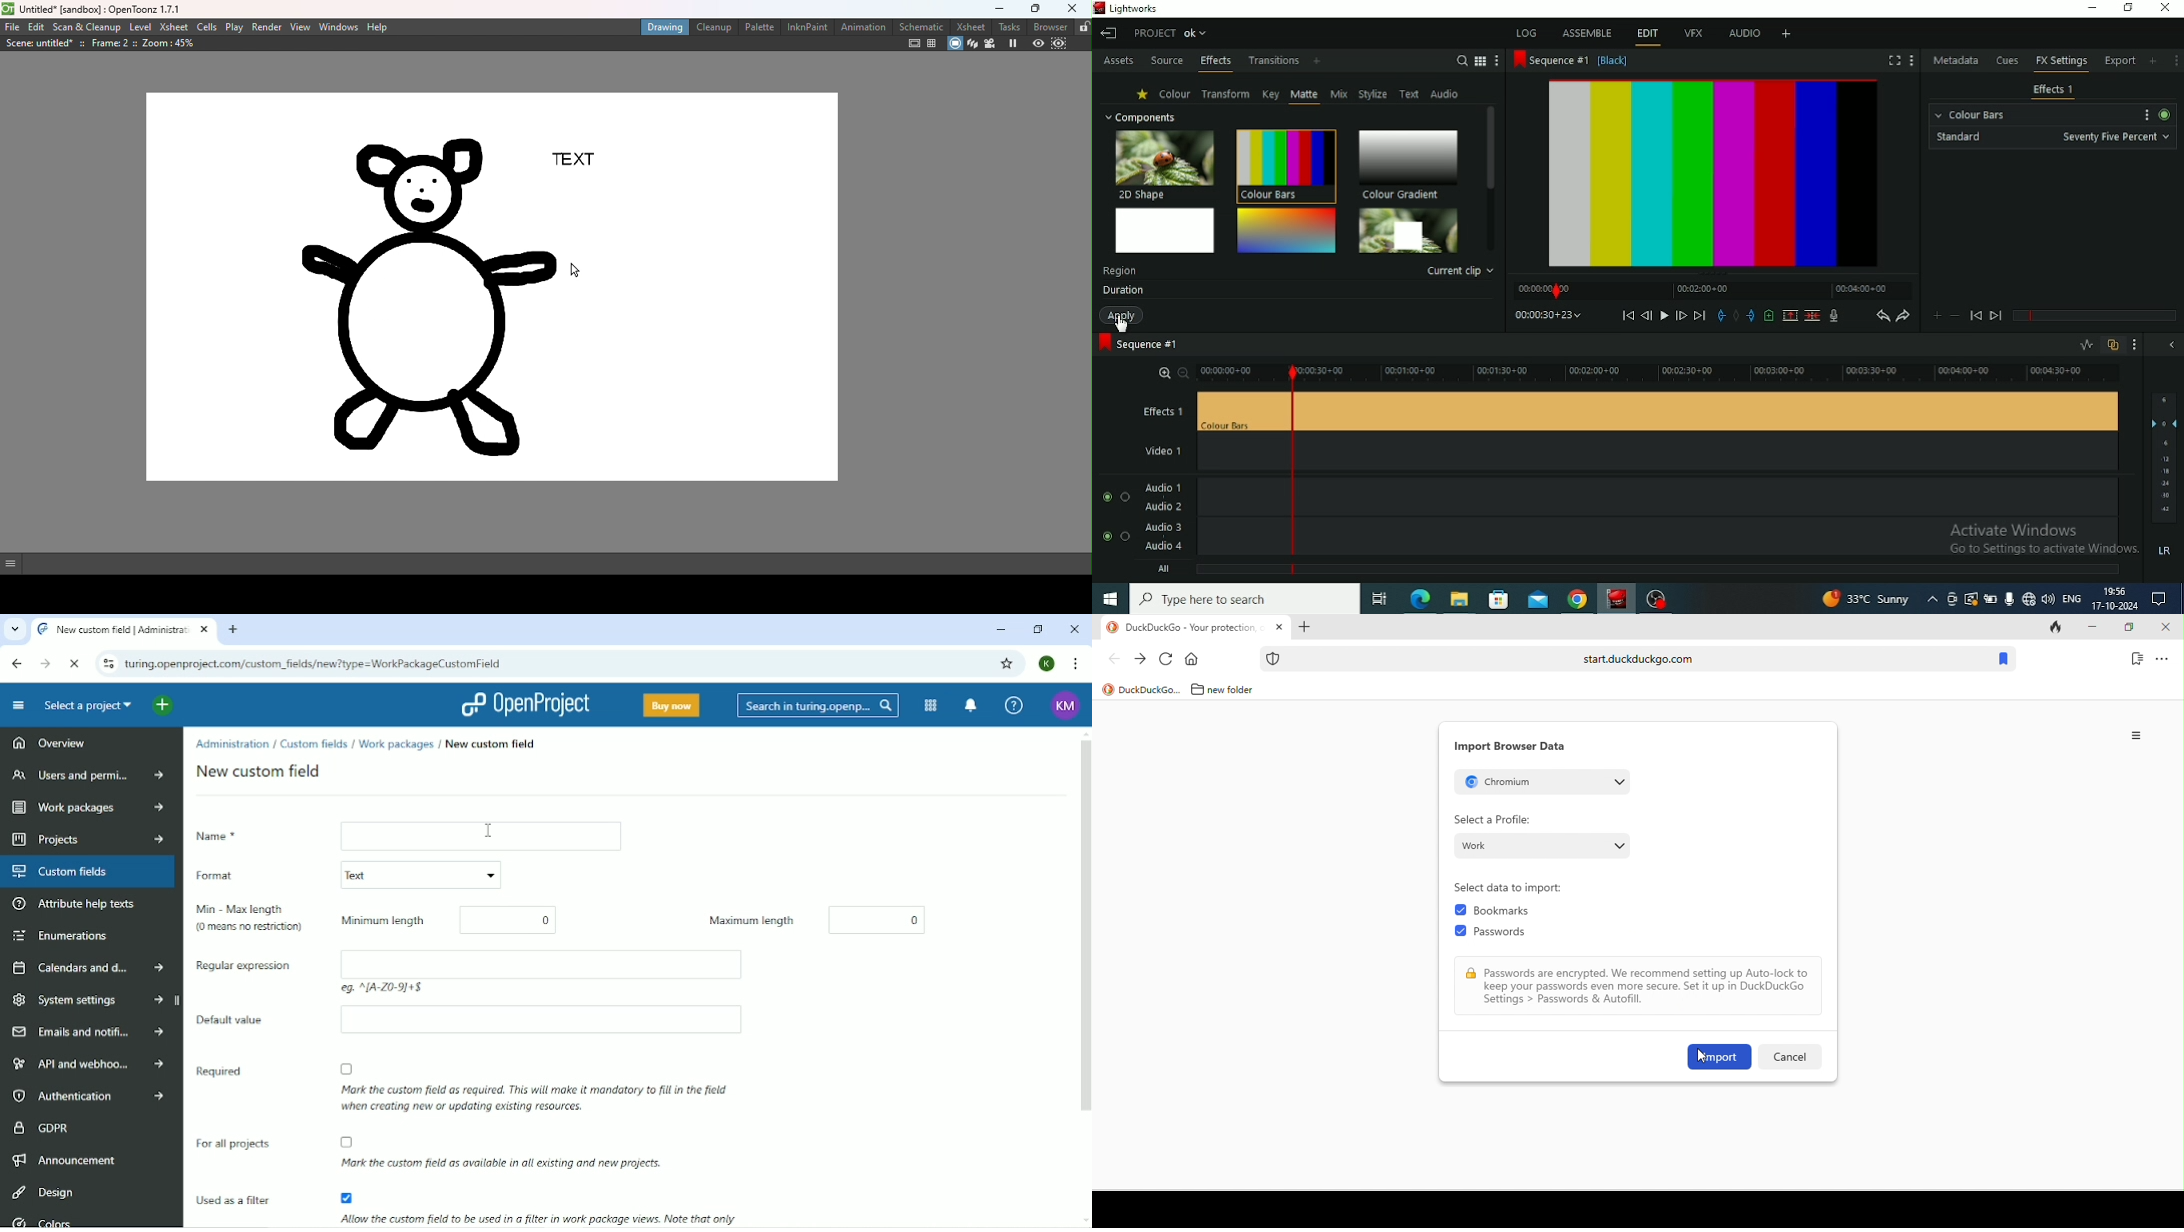 This screenshot has height=1232, width=2184. Describe the element at coordinates (1124, 315) in the screenshot. I see `Apply` at that location.